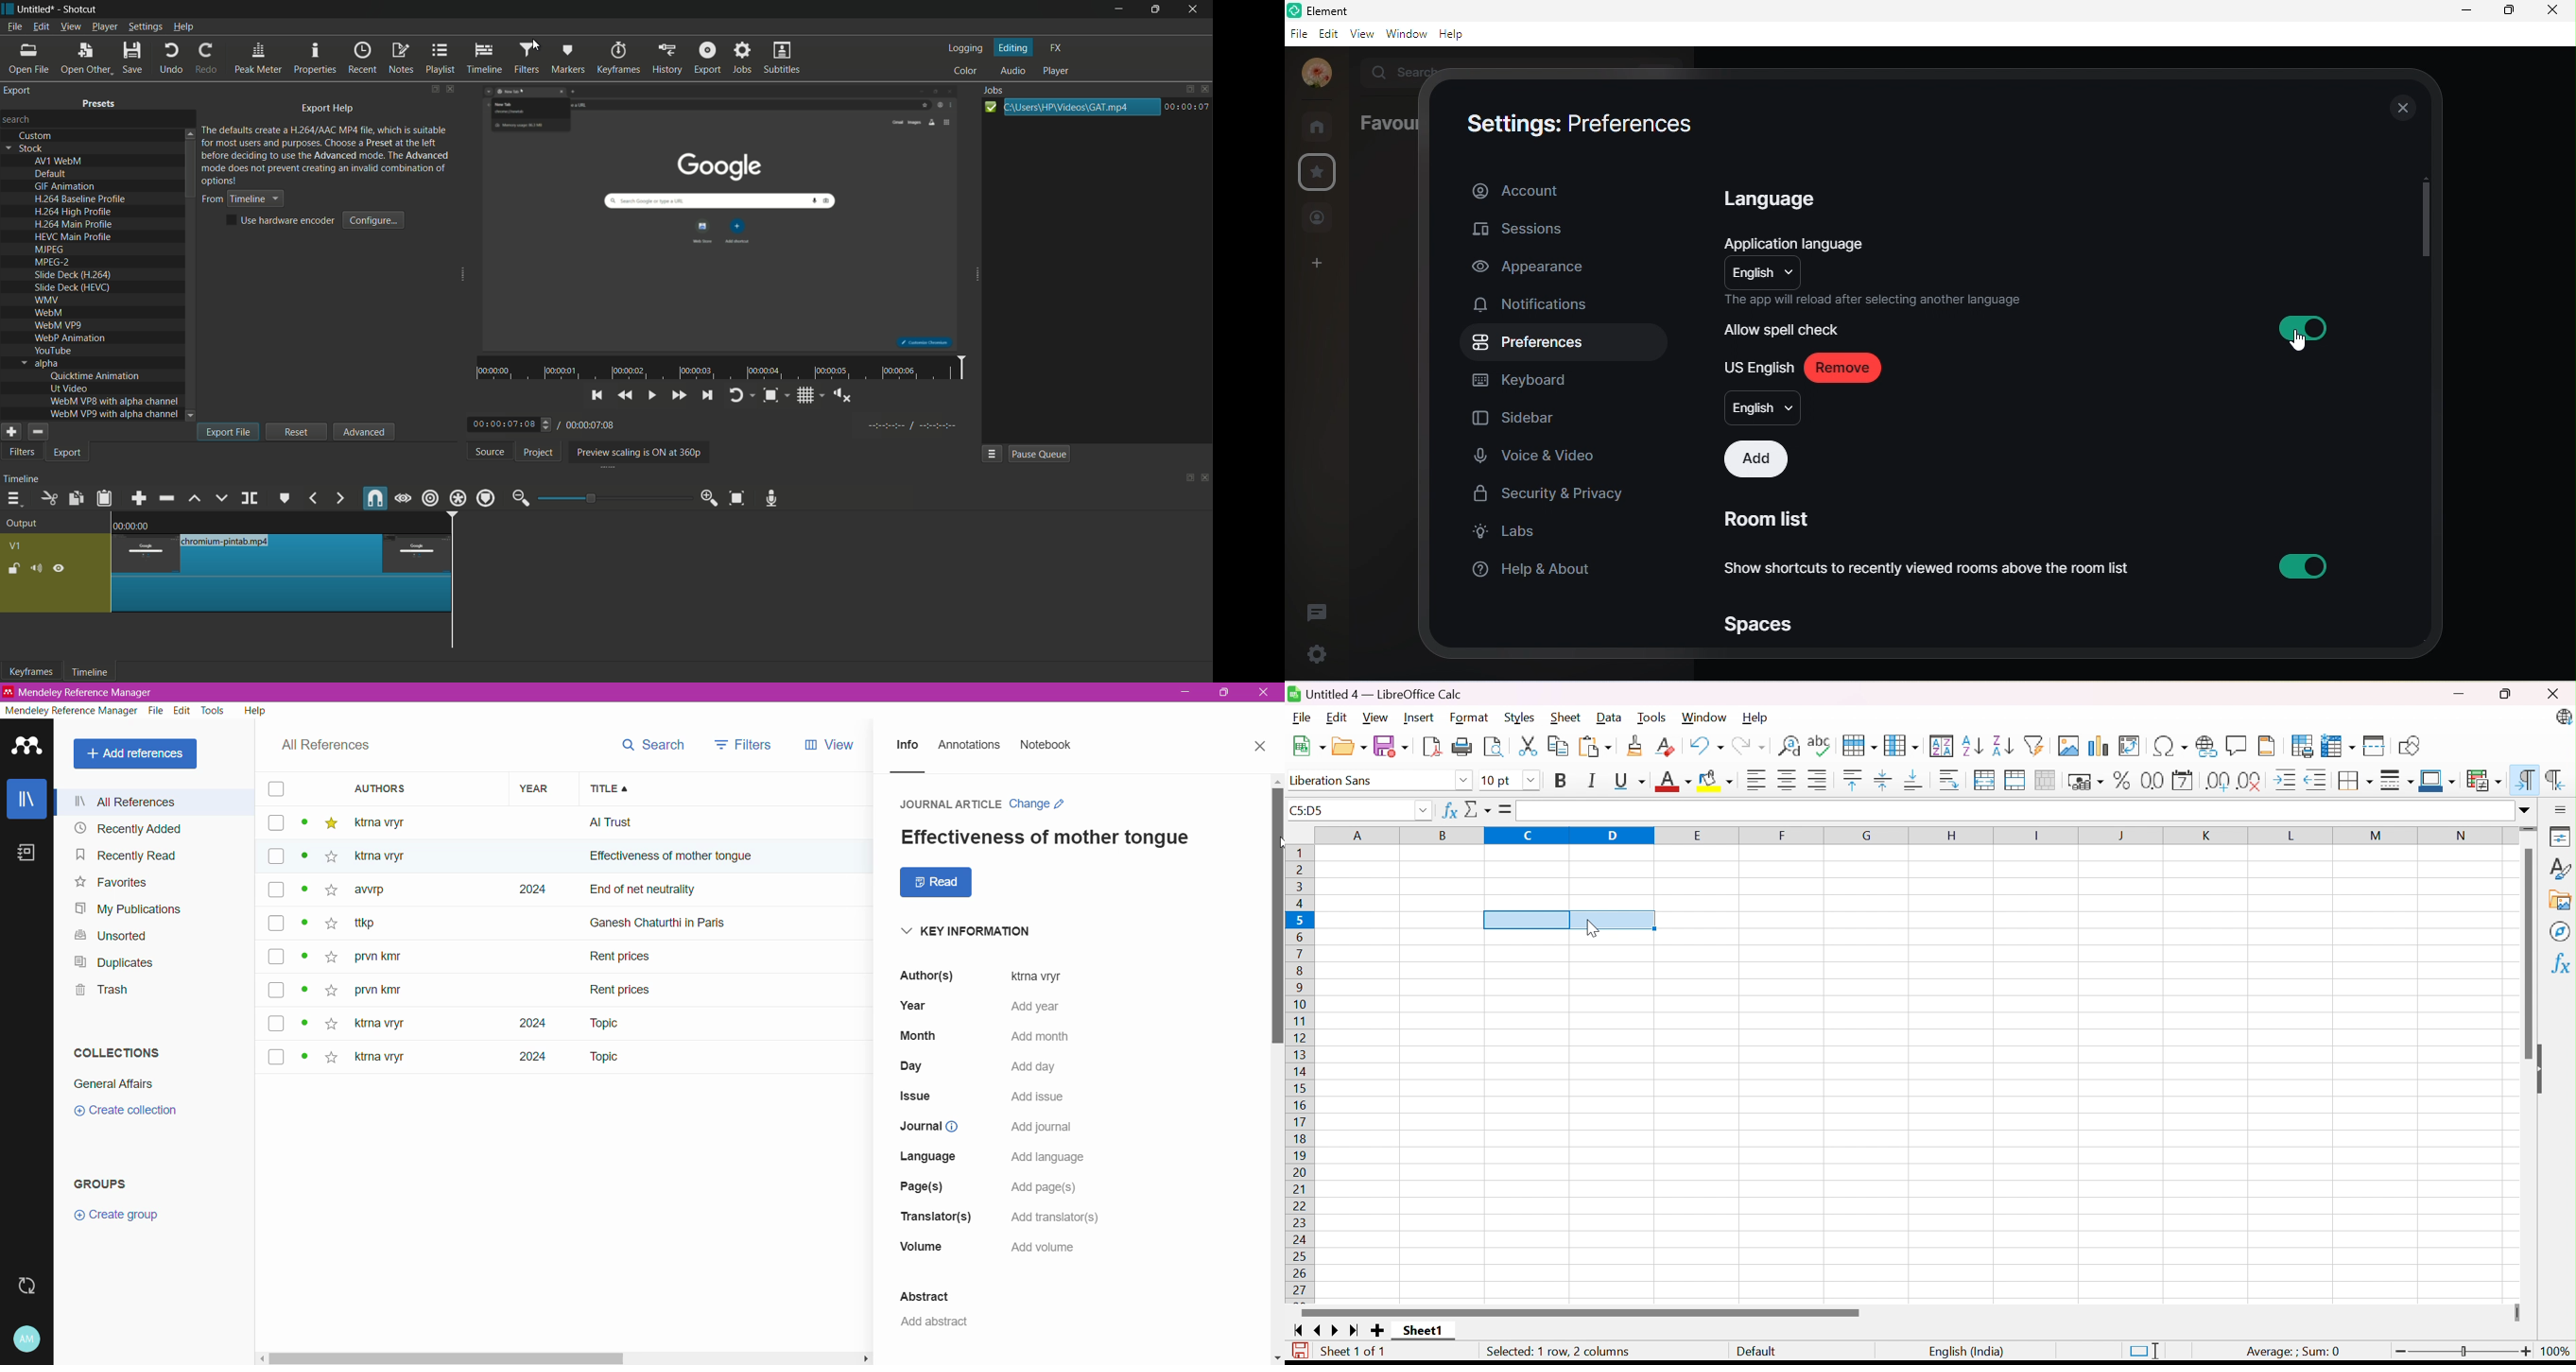 The width and height of the screenshot is (2576, 1372). I want to click on Close Tab, so click(1262, 747).